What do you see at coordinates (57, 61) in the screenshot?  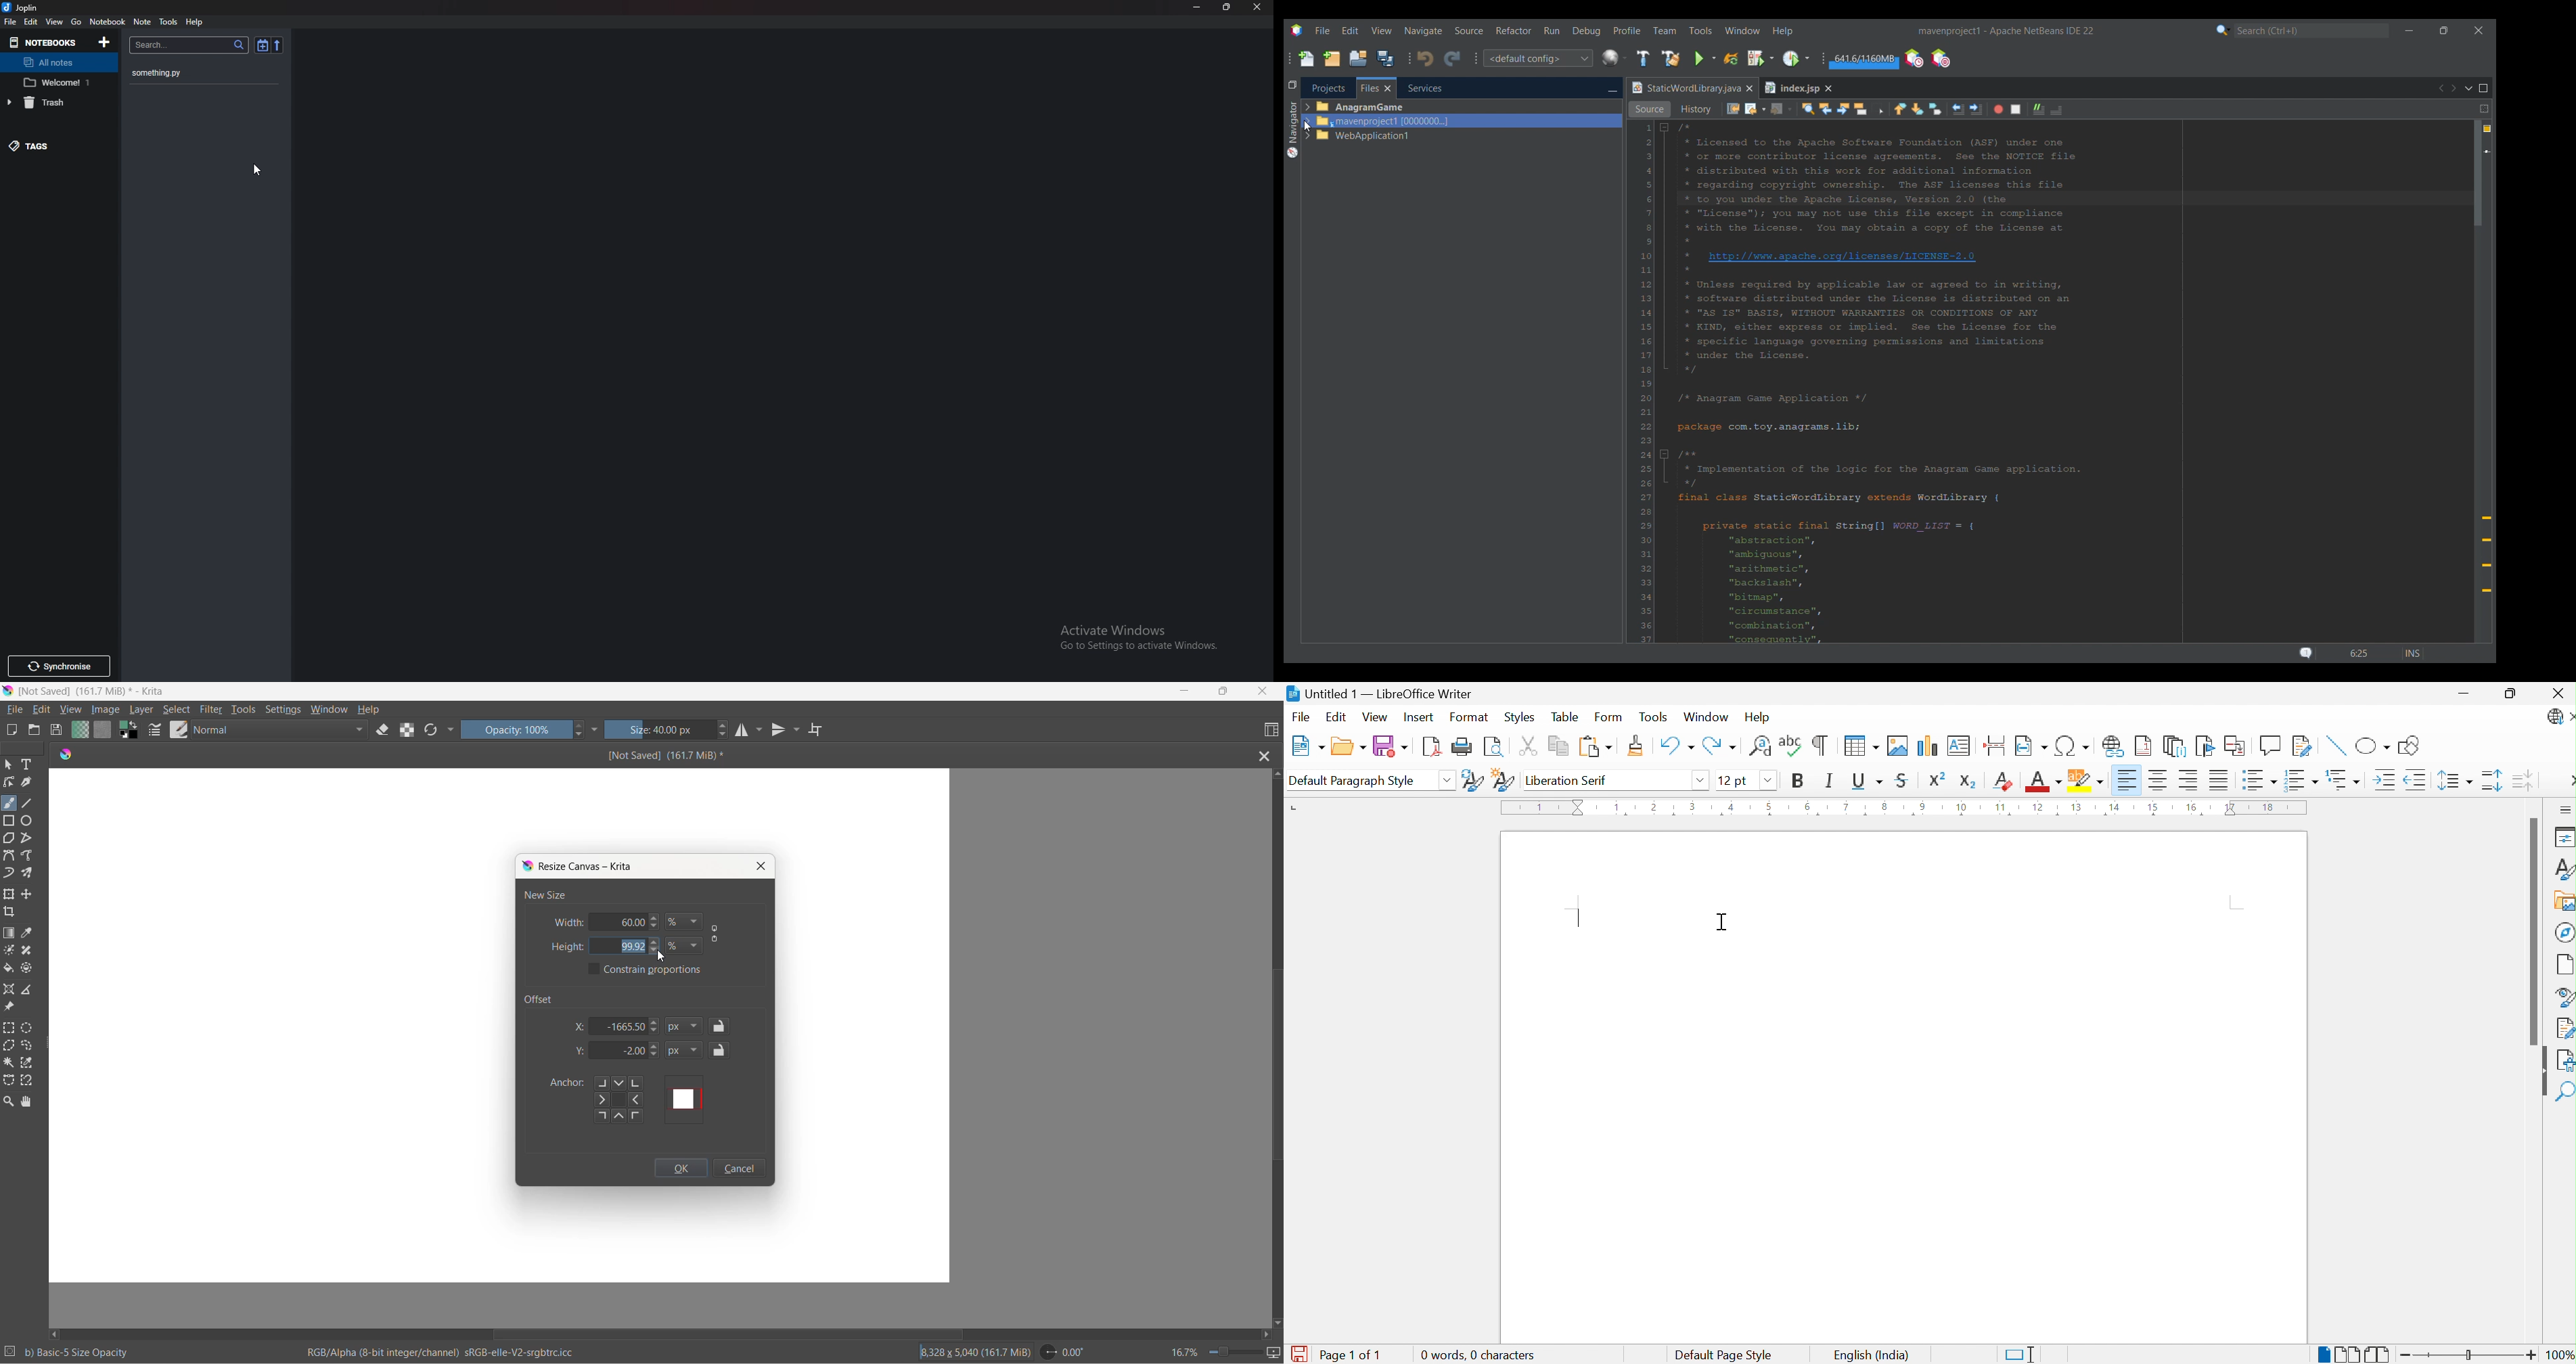 I see `all notes` at bounding box center [57, 61].